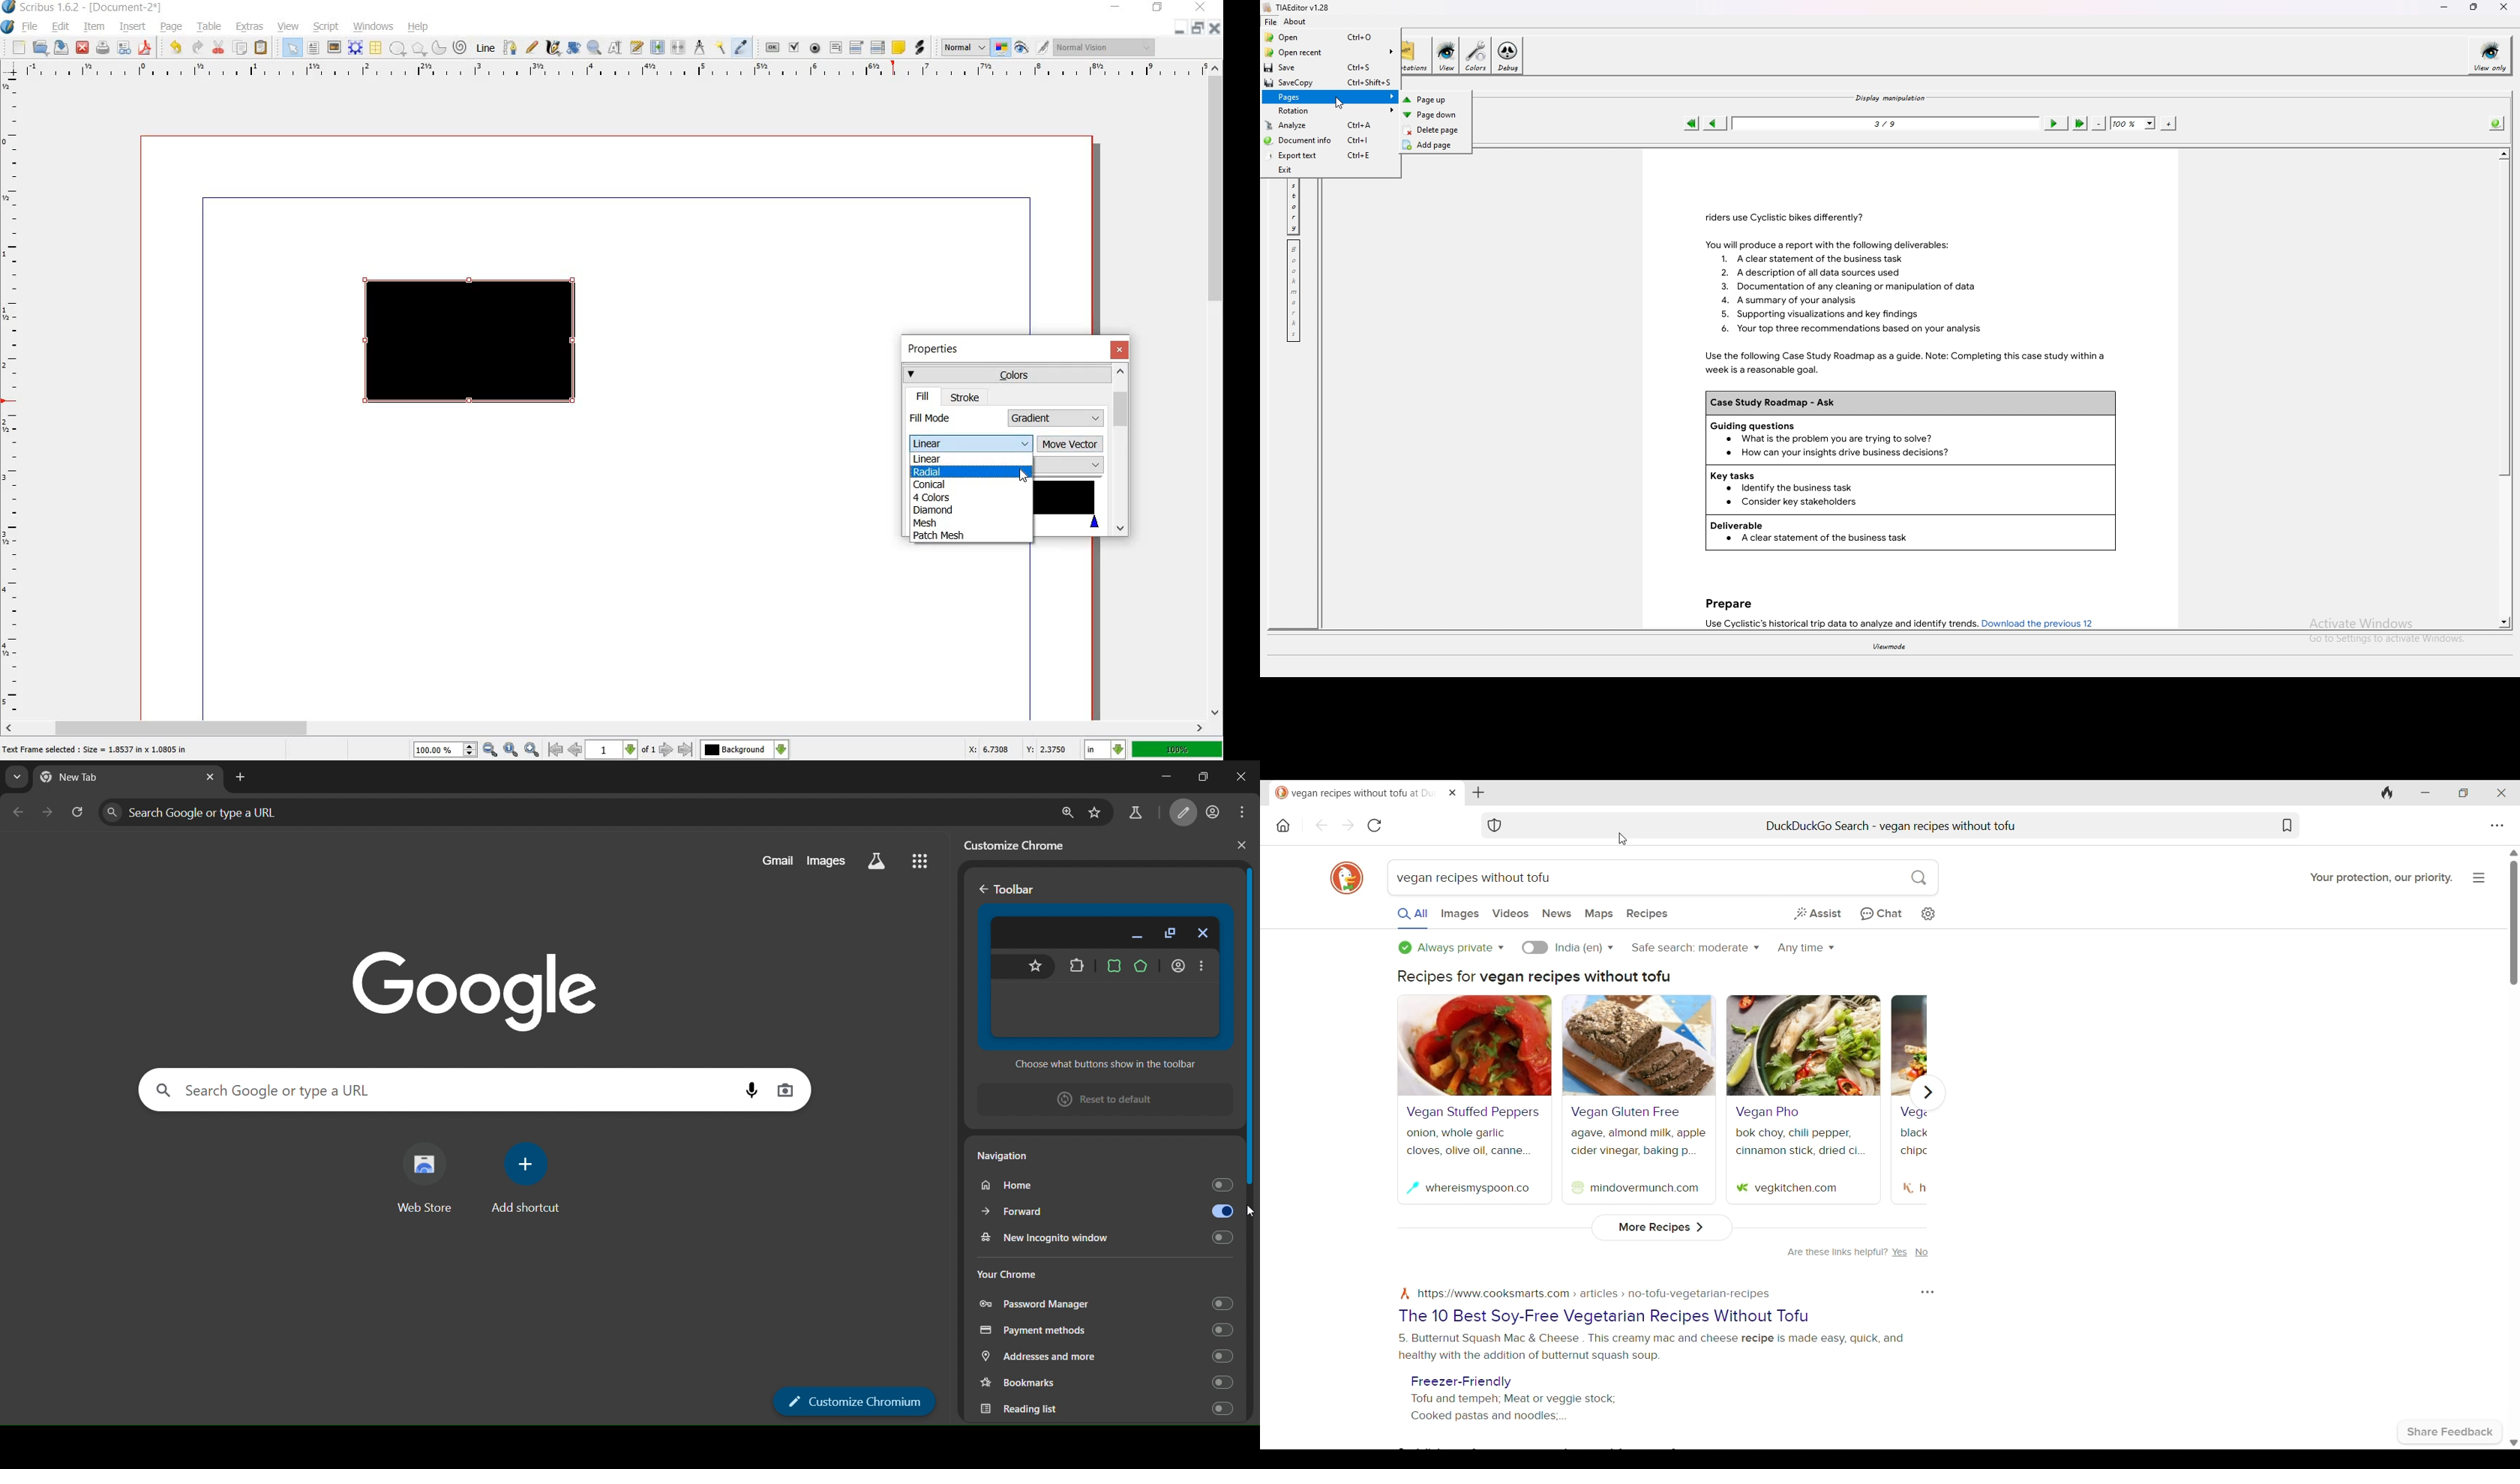  Describe the element at coordinates (473, 343) in the screenshot. I see `gradient added to shape` at that location.